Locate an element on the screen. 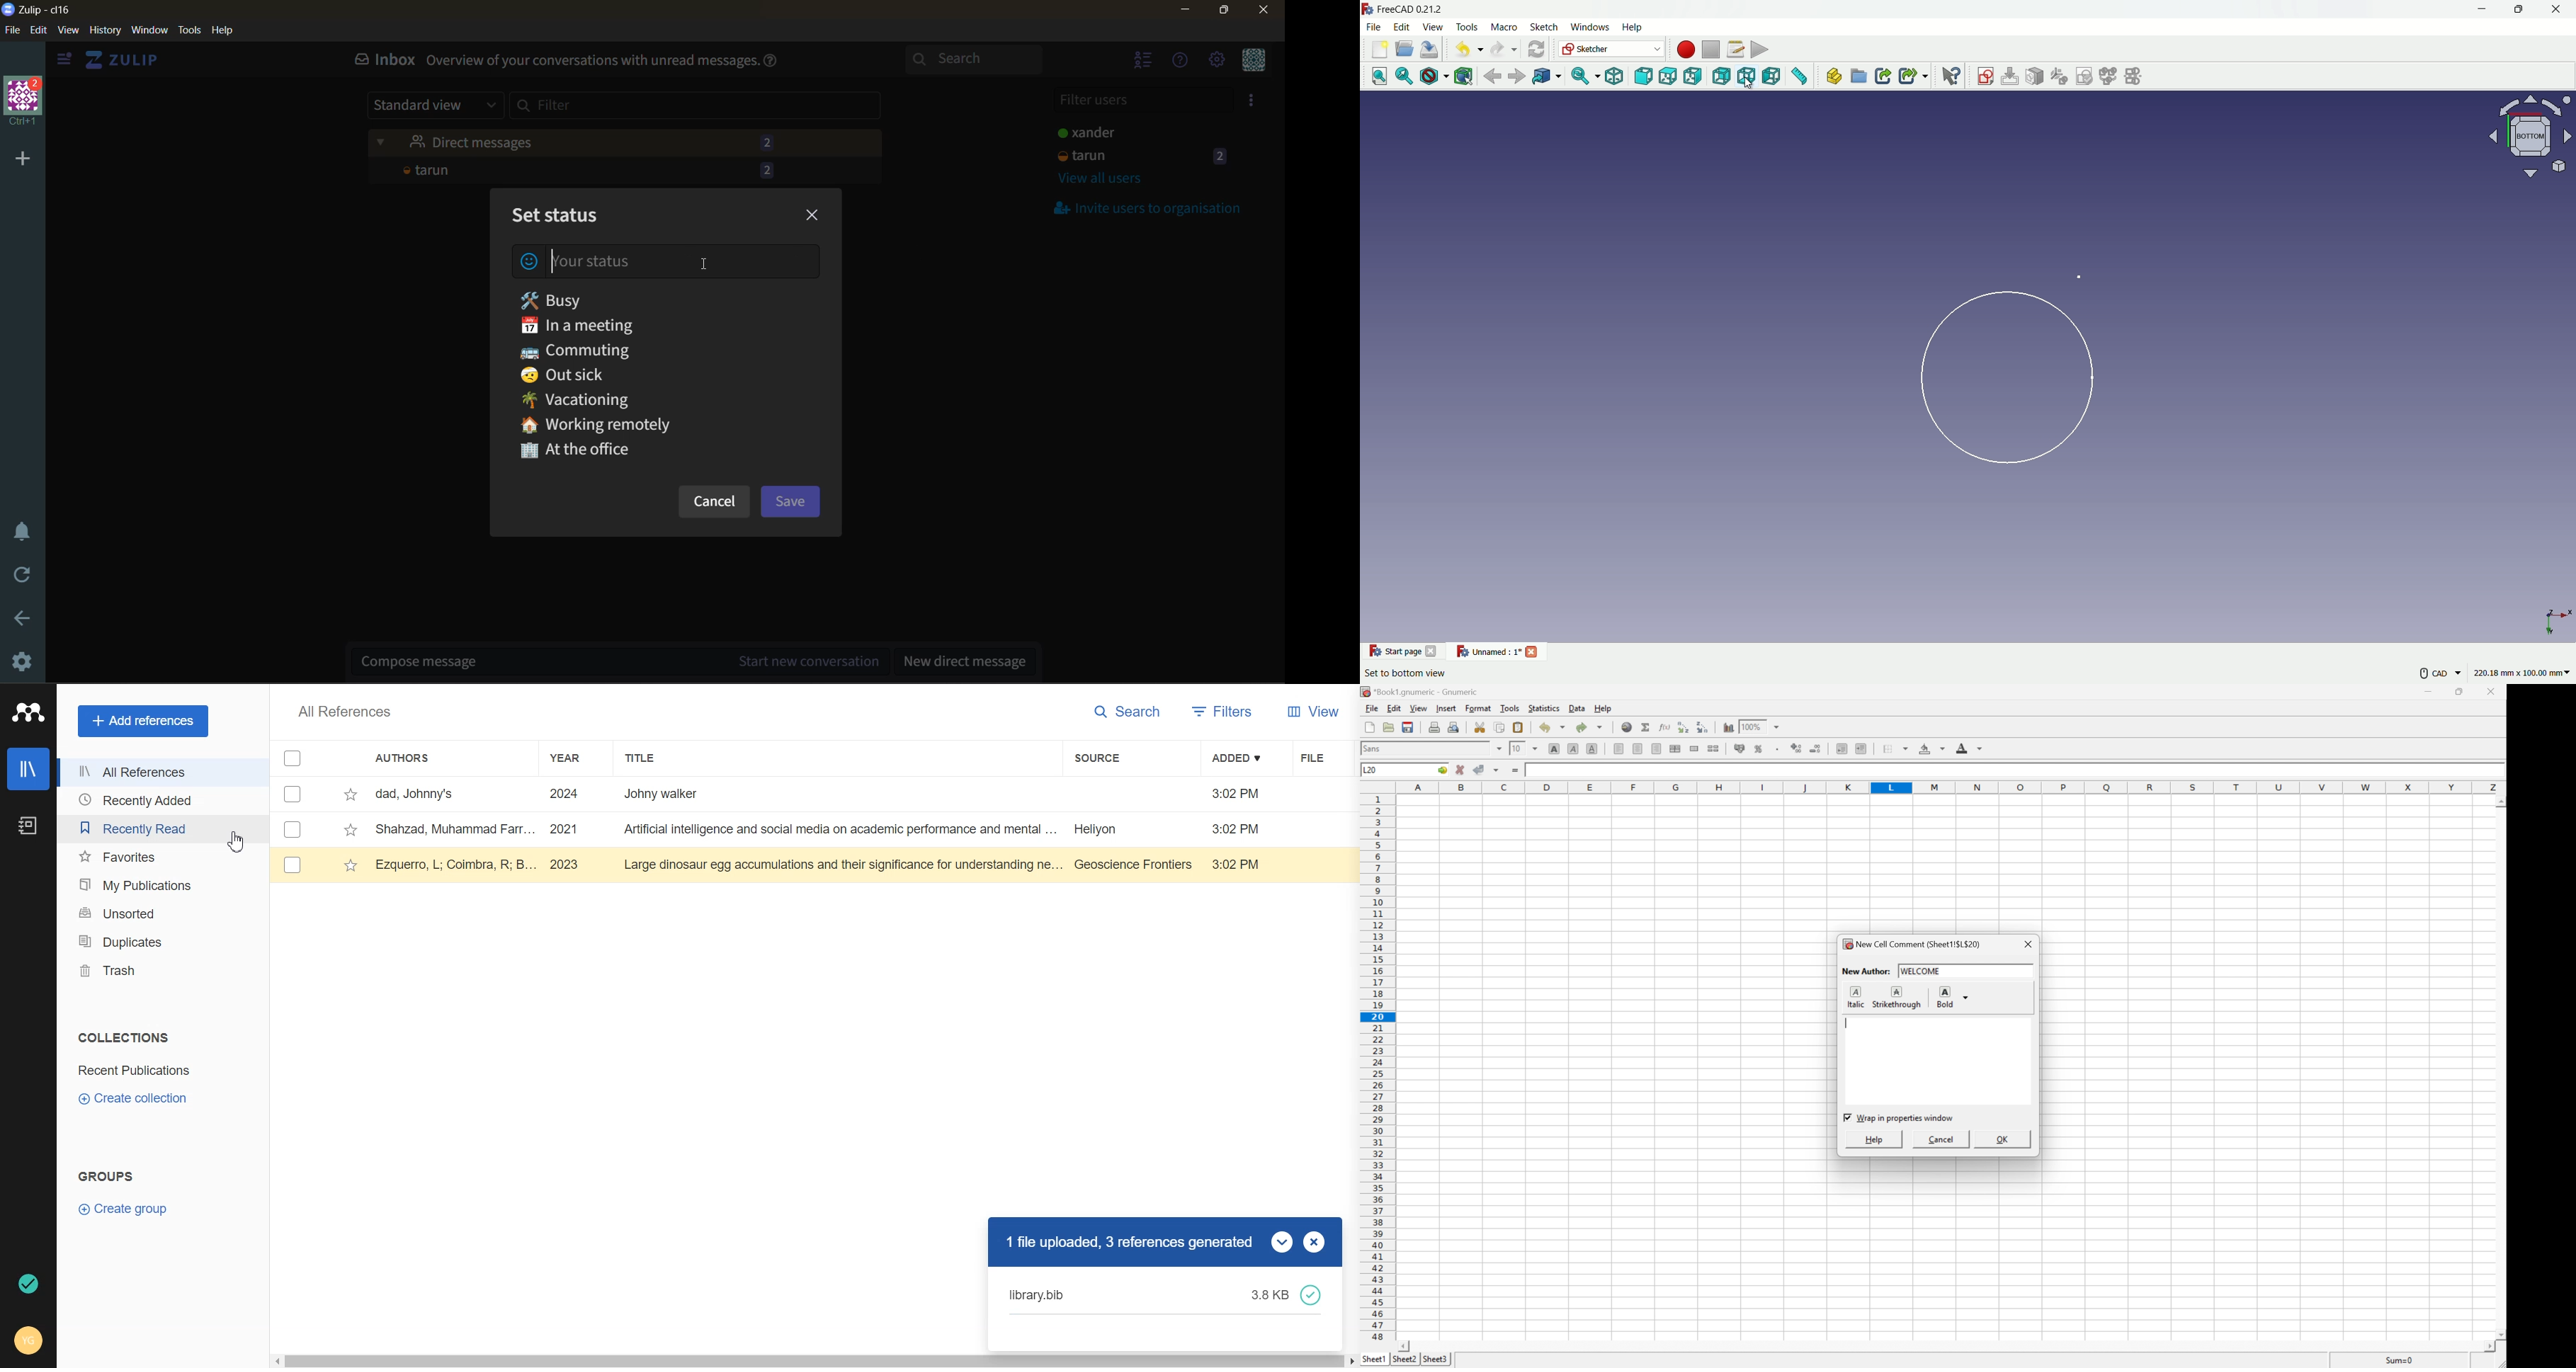 The image size is (2576, 1372). filter users is located at coordinates (1141, 100).